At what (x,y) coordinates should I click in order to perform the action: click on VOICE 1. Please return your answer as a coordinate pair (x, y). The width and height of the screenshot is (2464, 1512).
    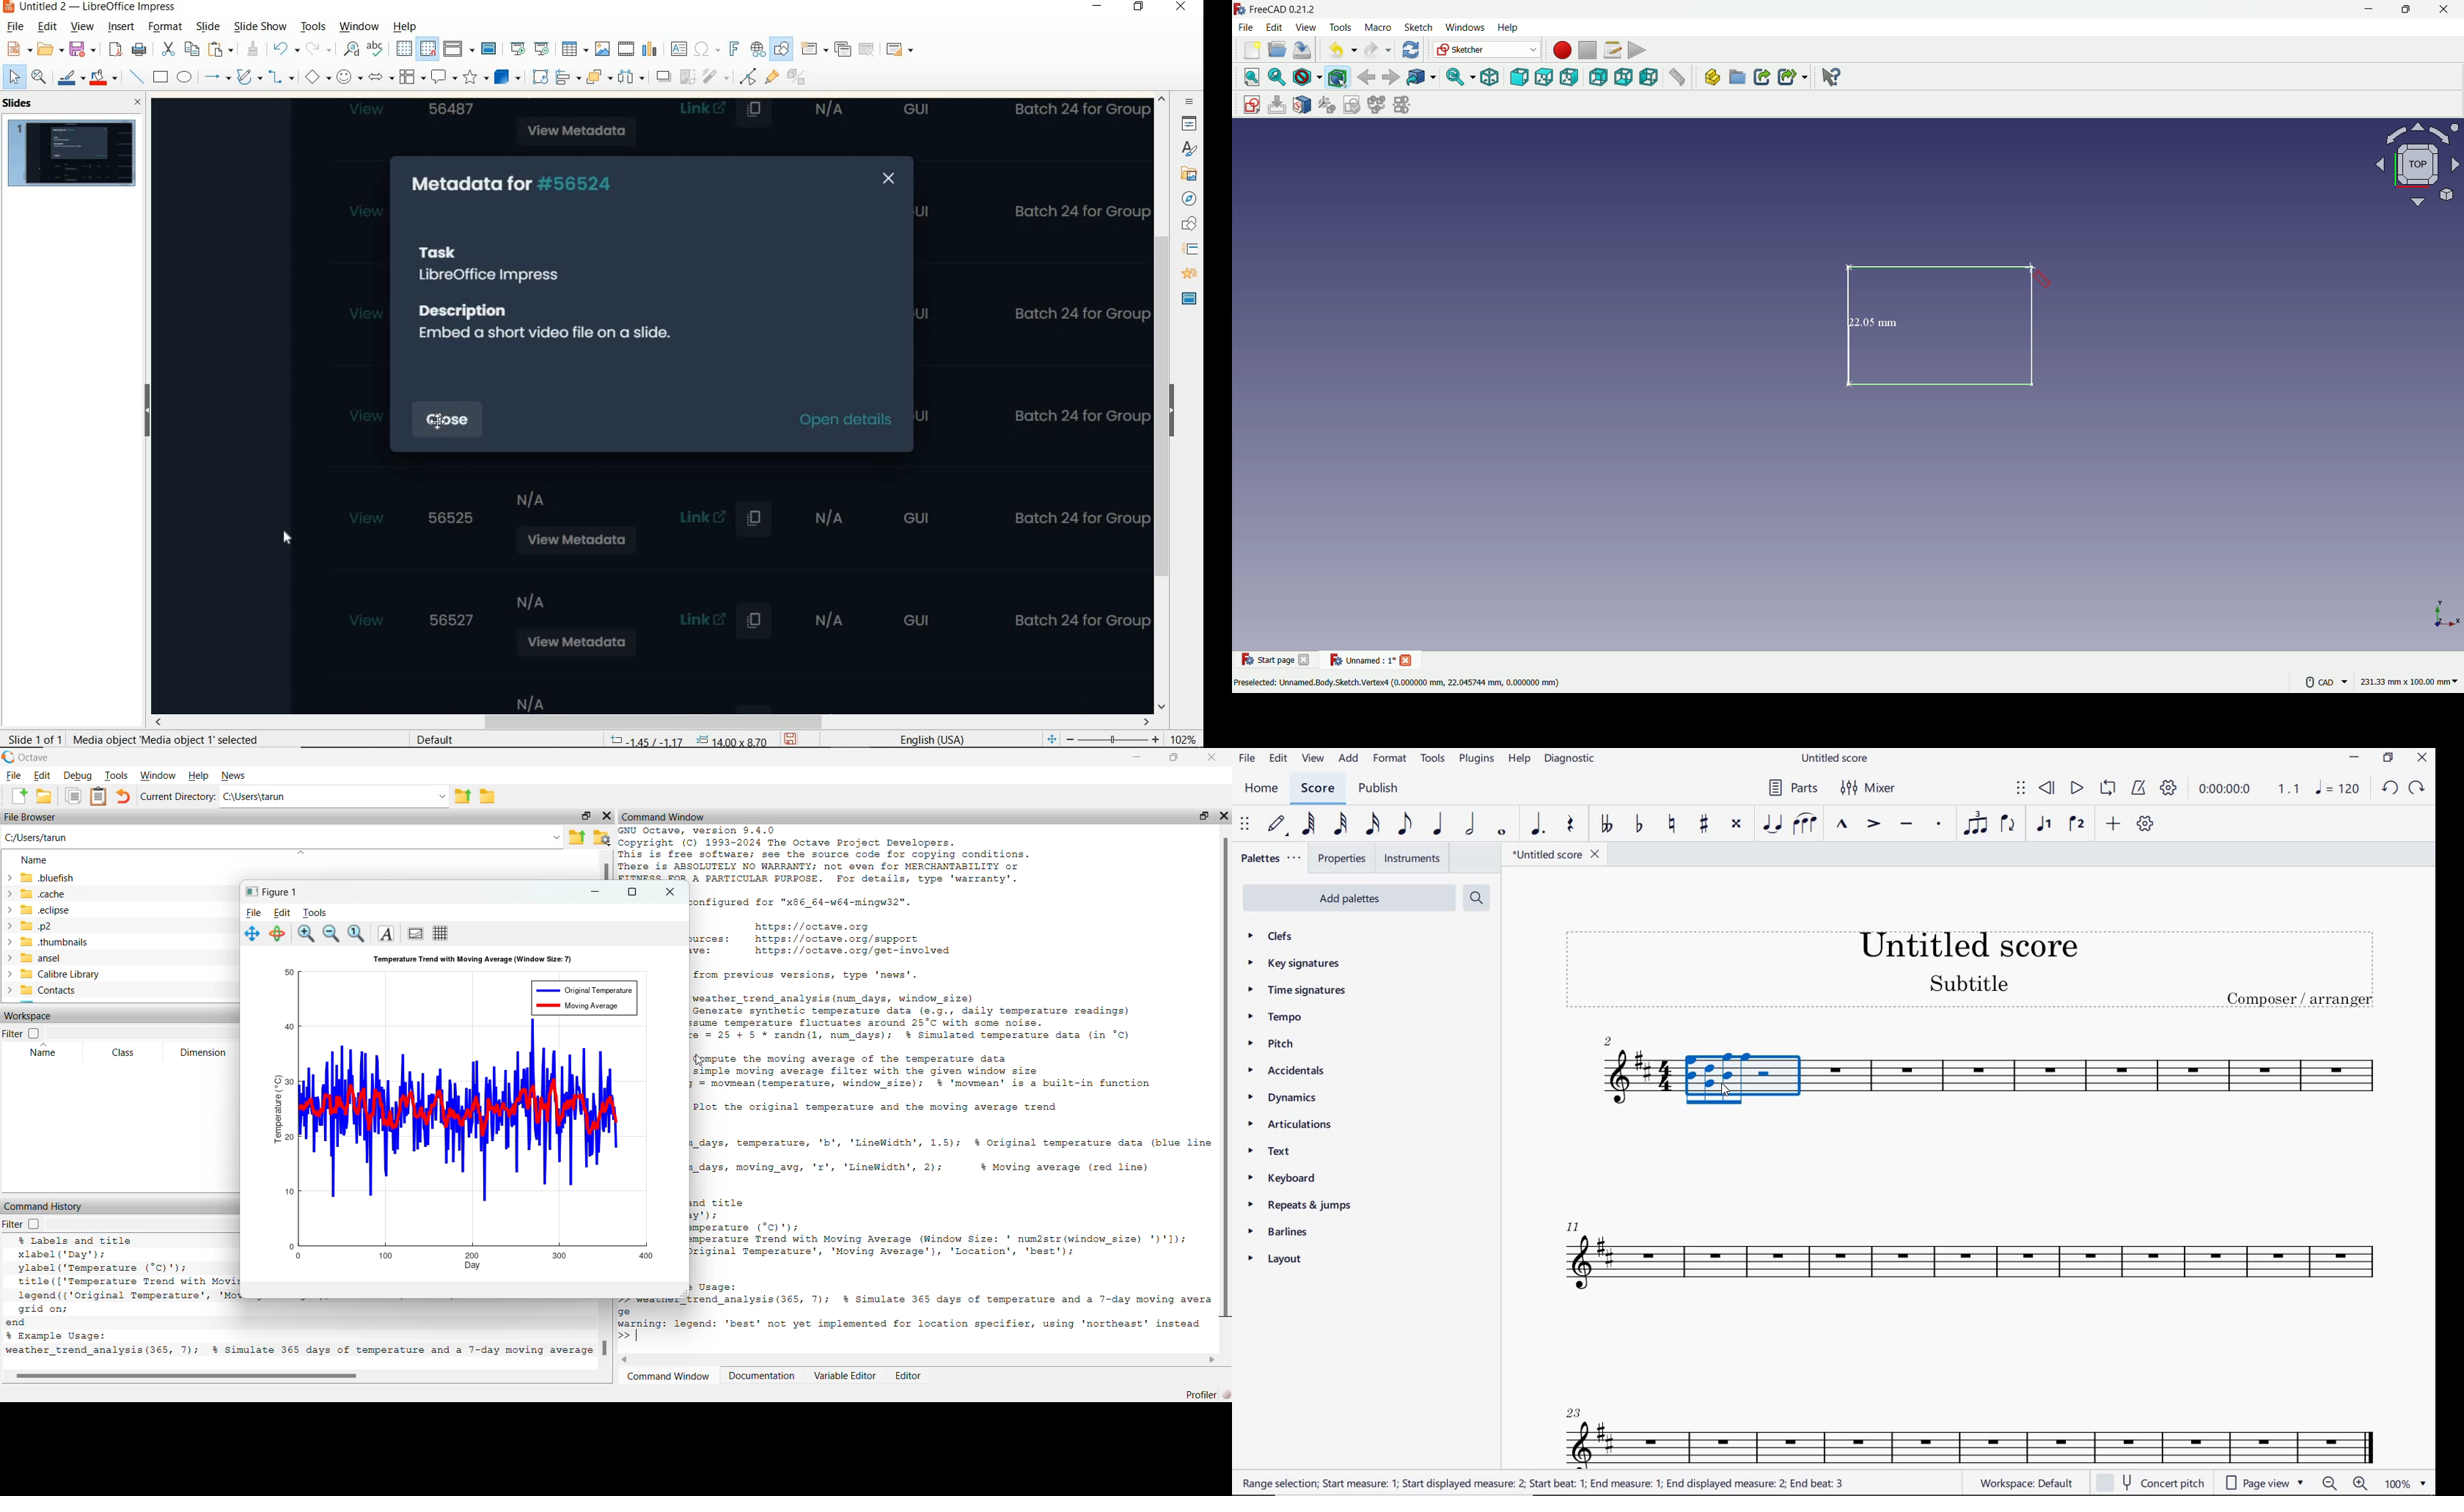
    Looking at the image, I should click on (2043, 825).